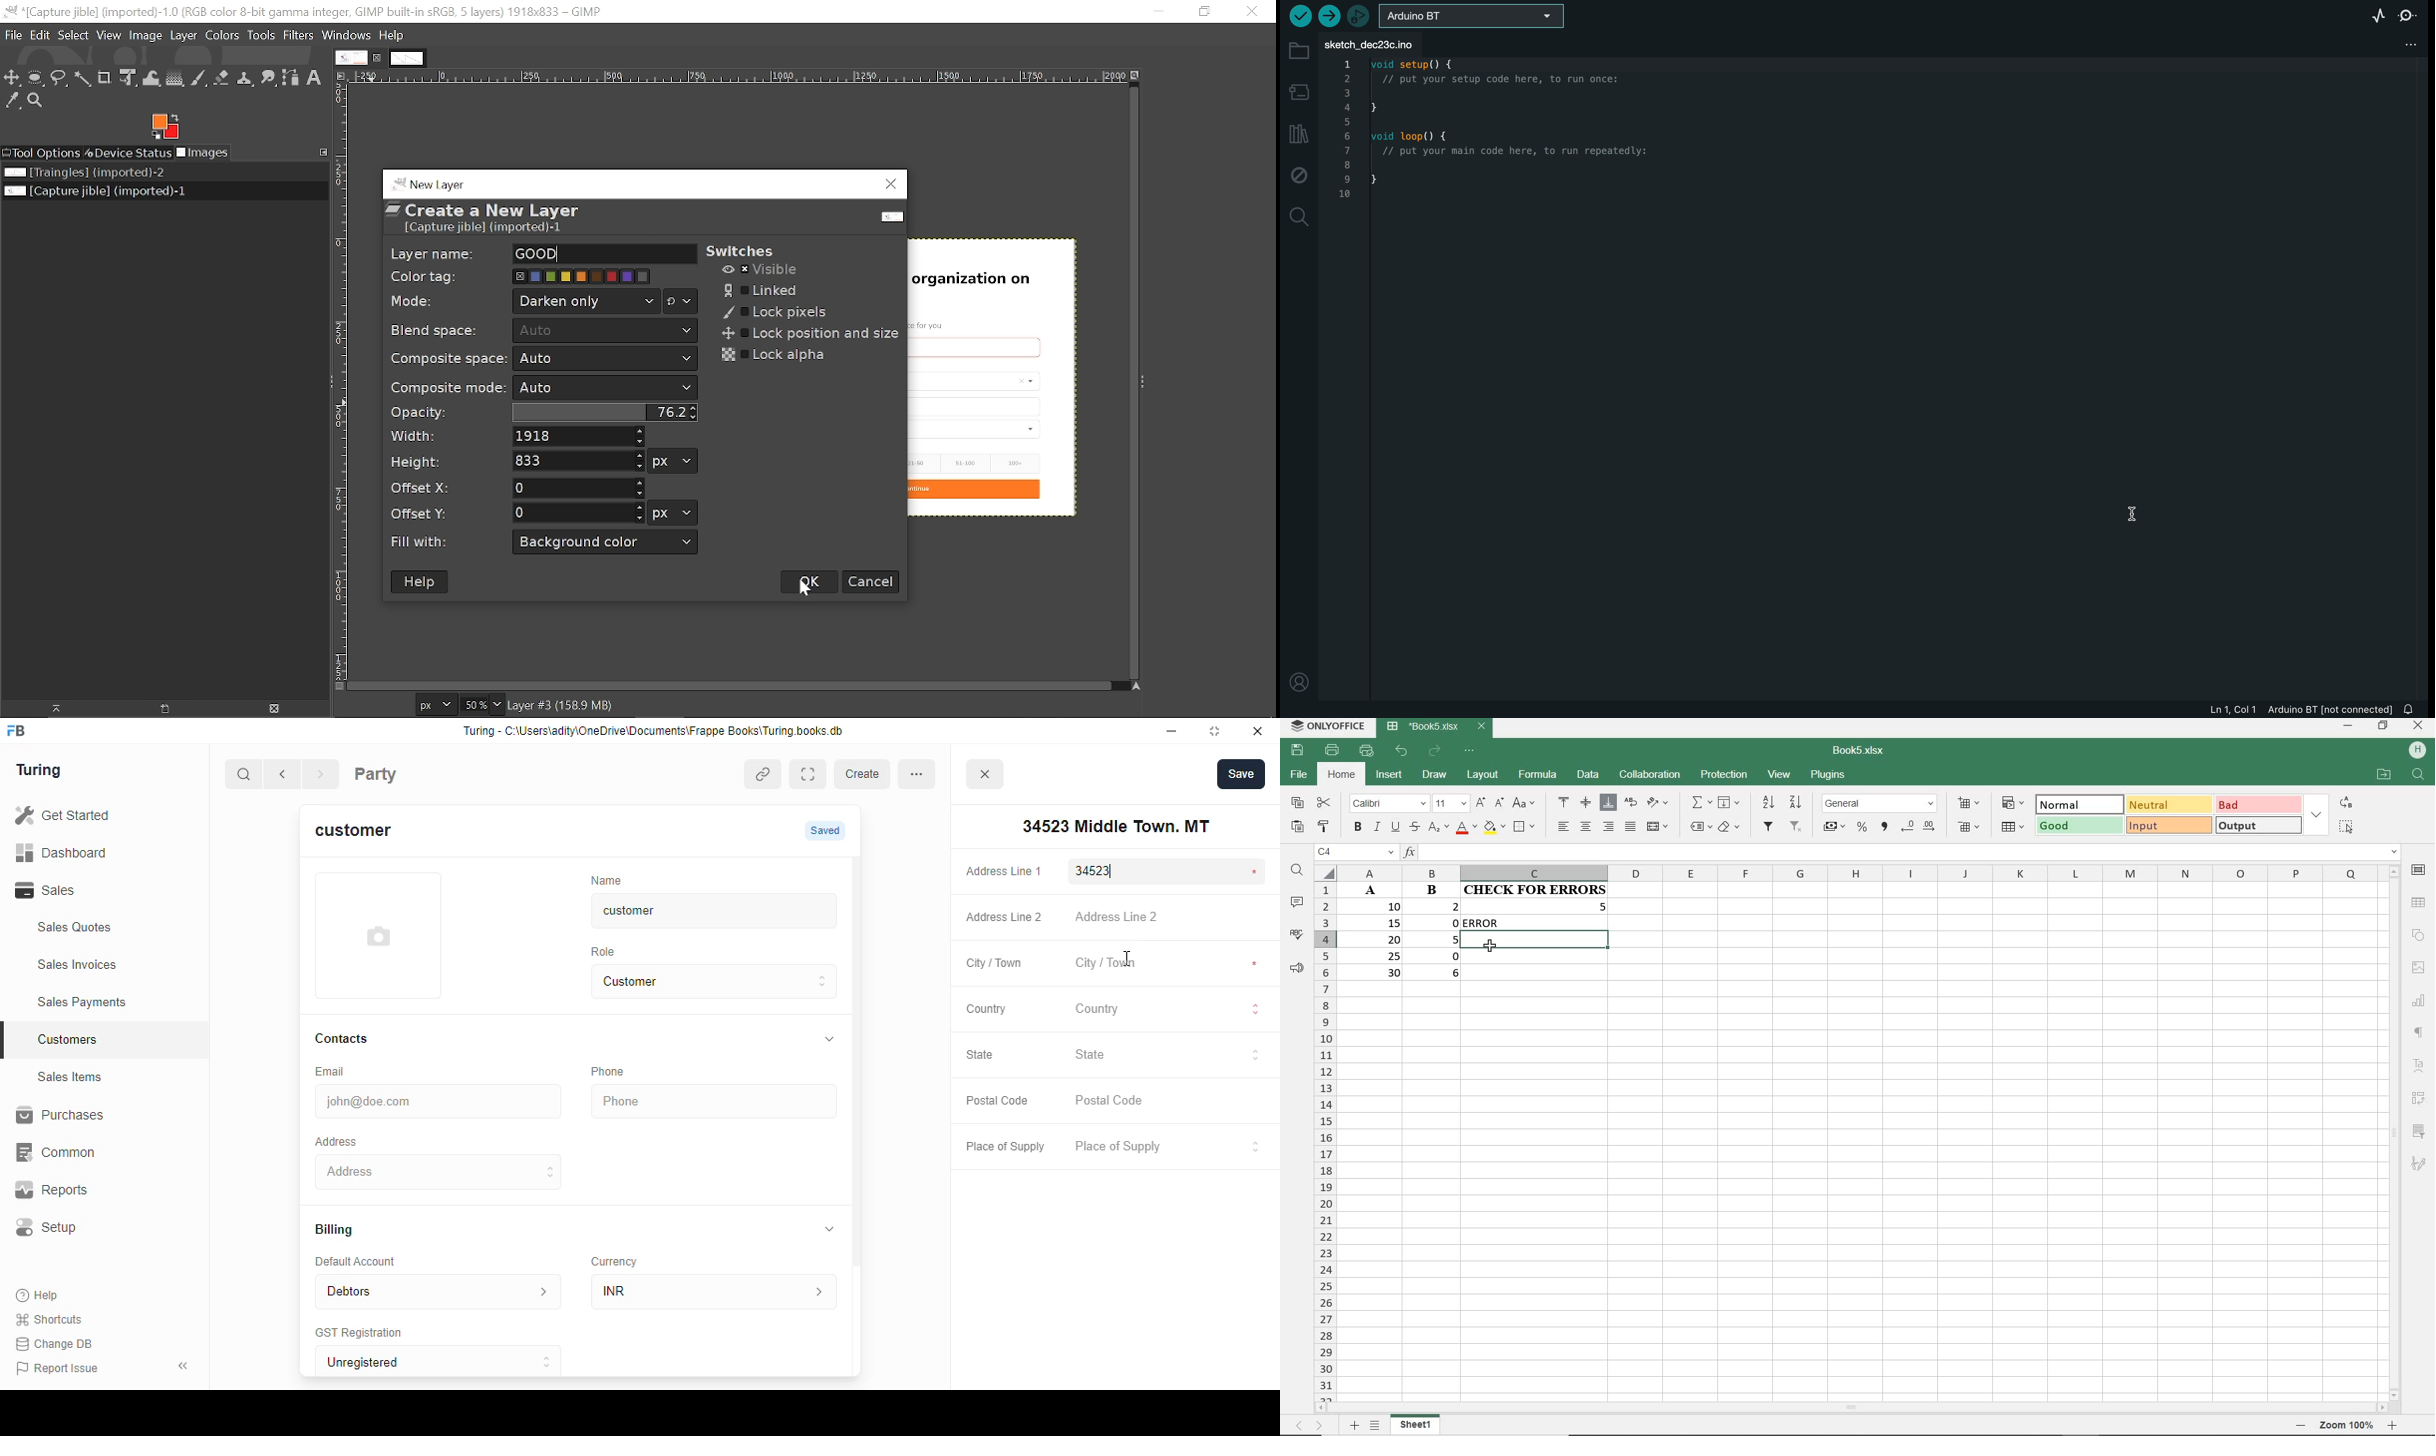 The image size is (2436, 1456). What do you see at coordinates (110, 965) in the screenshot?
I see `Sales Invoices` at bounding box center [110, 965].